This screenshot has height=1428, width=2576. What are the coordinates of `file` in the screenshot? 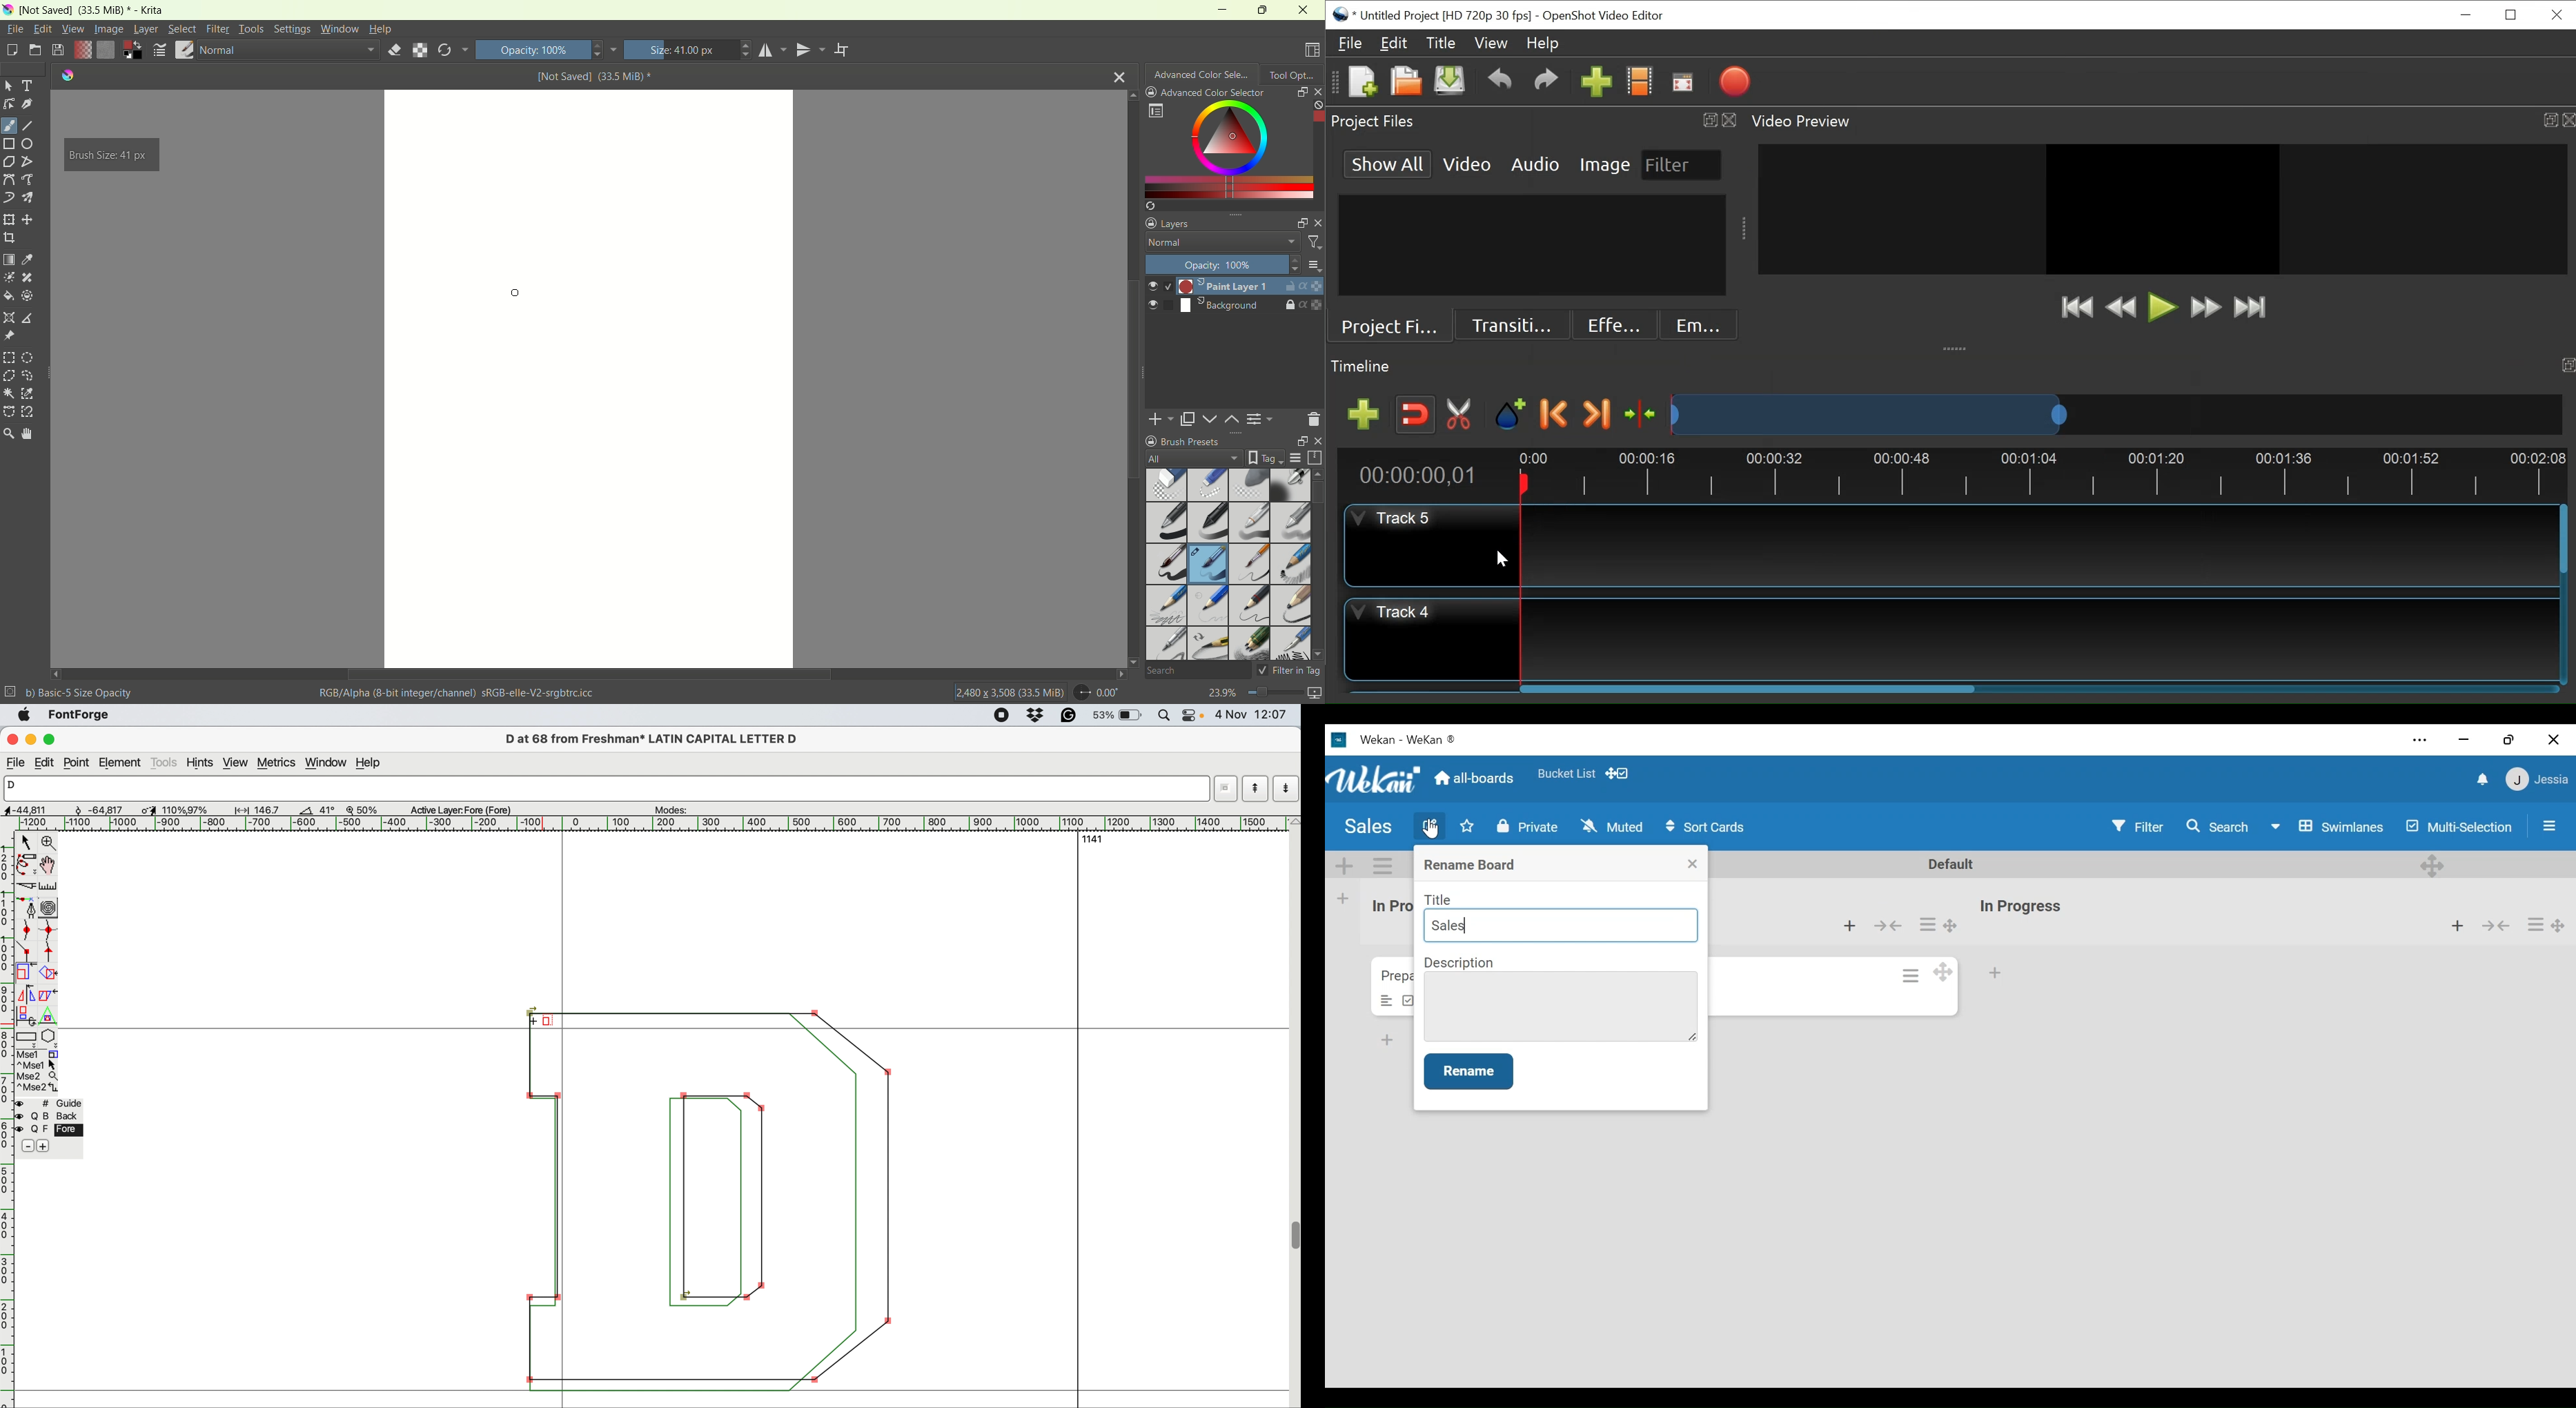 It's located at (16, 763).